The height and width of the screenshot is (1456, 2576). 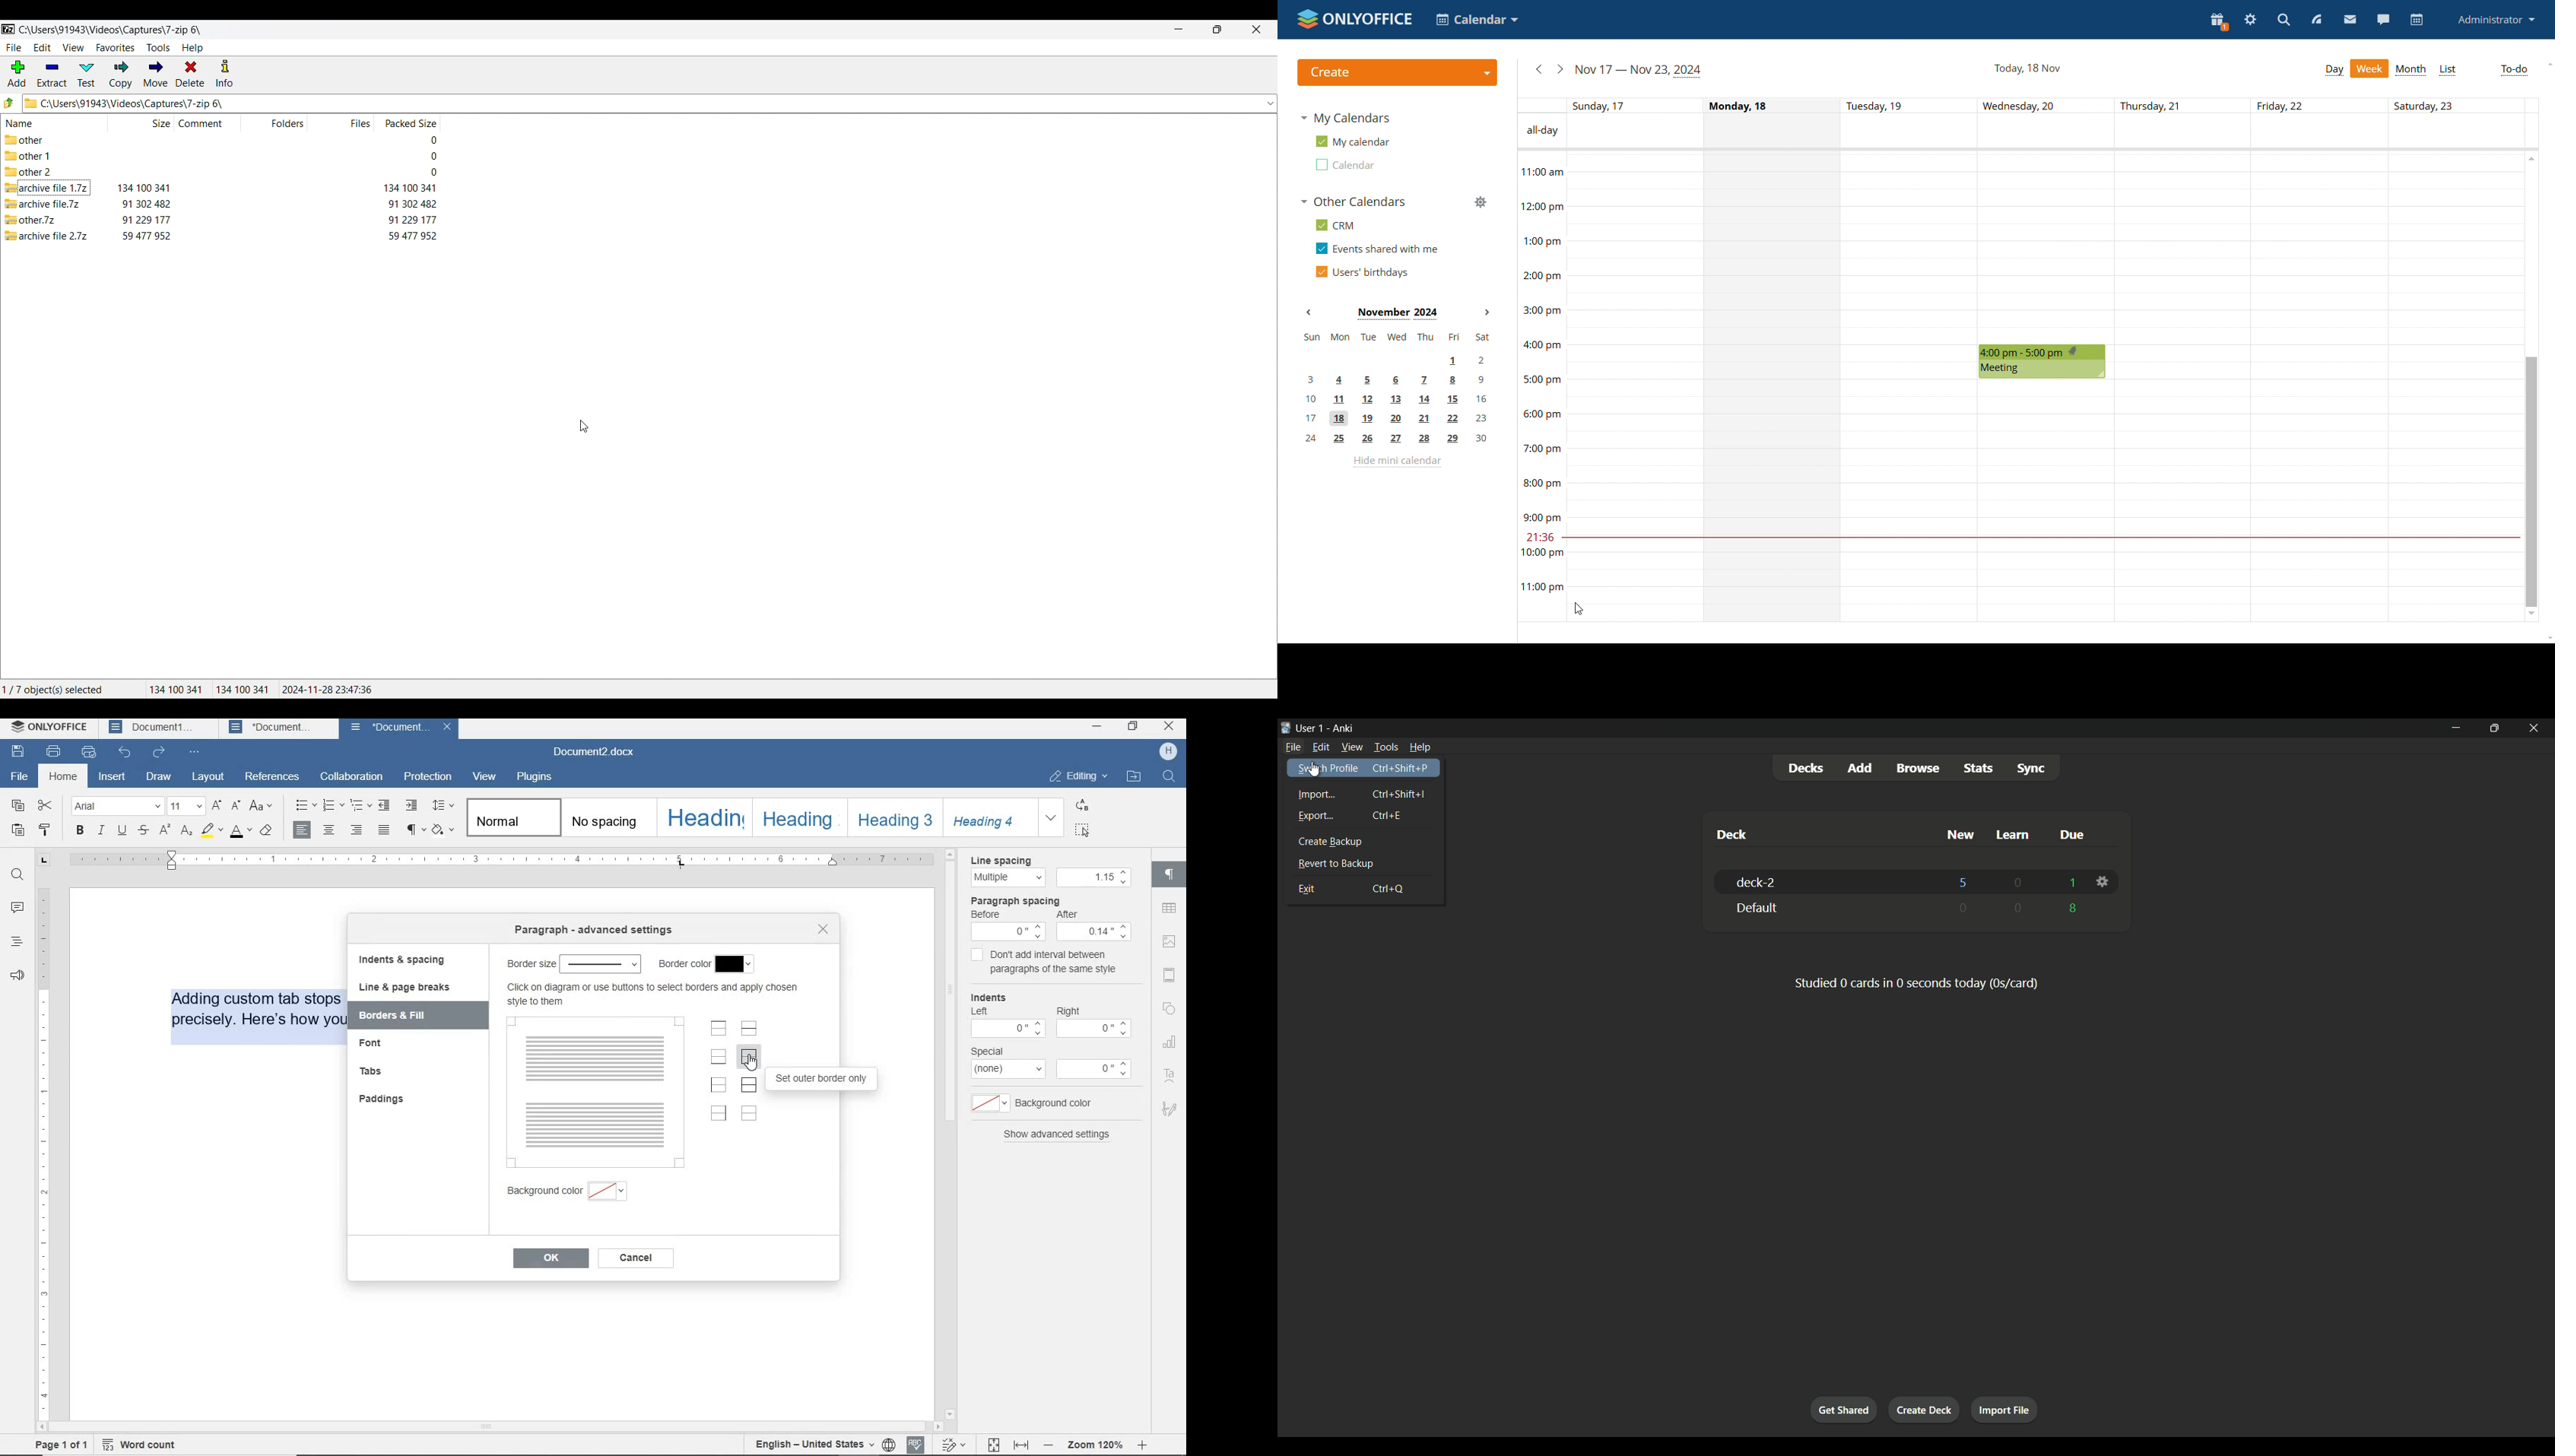 I want to click on Size column, so click(x=154, y=123).